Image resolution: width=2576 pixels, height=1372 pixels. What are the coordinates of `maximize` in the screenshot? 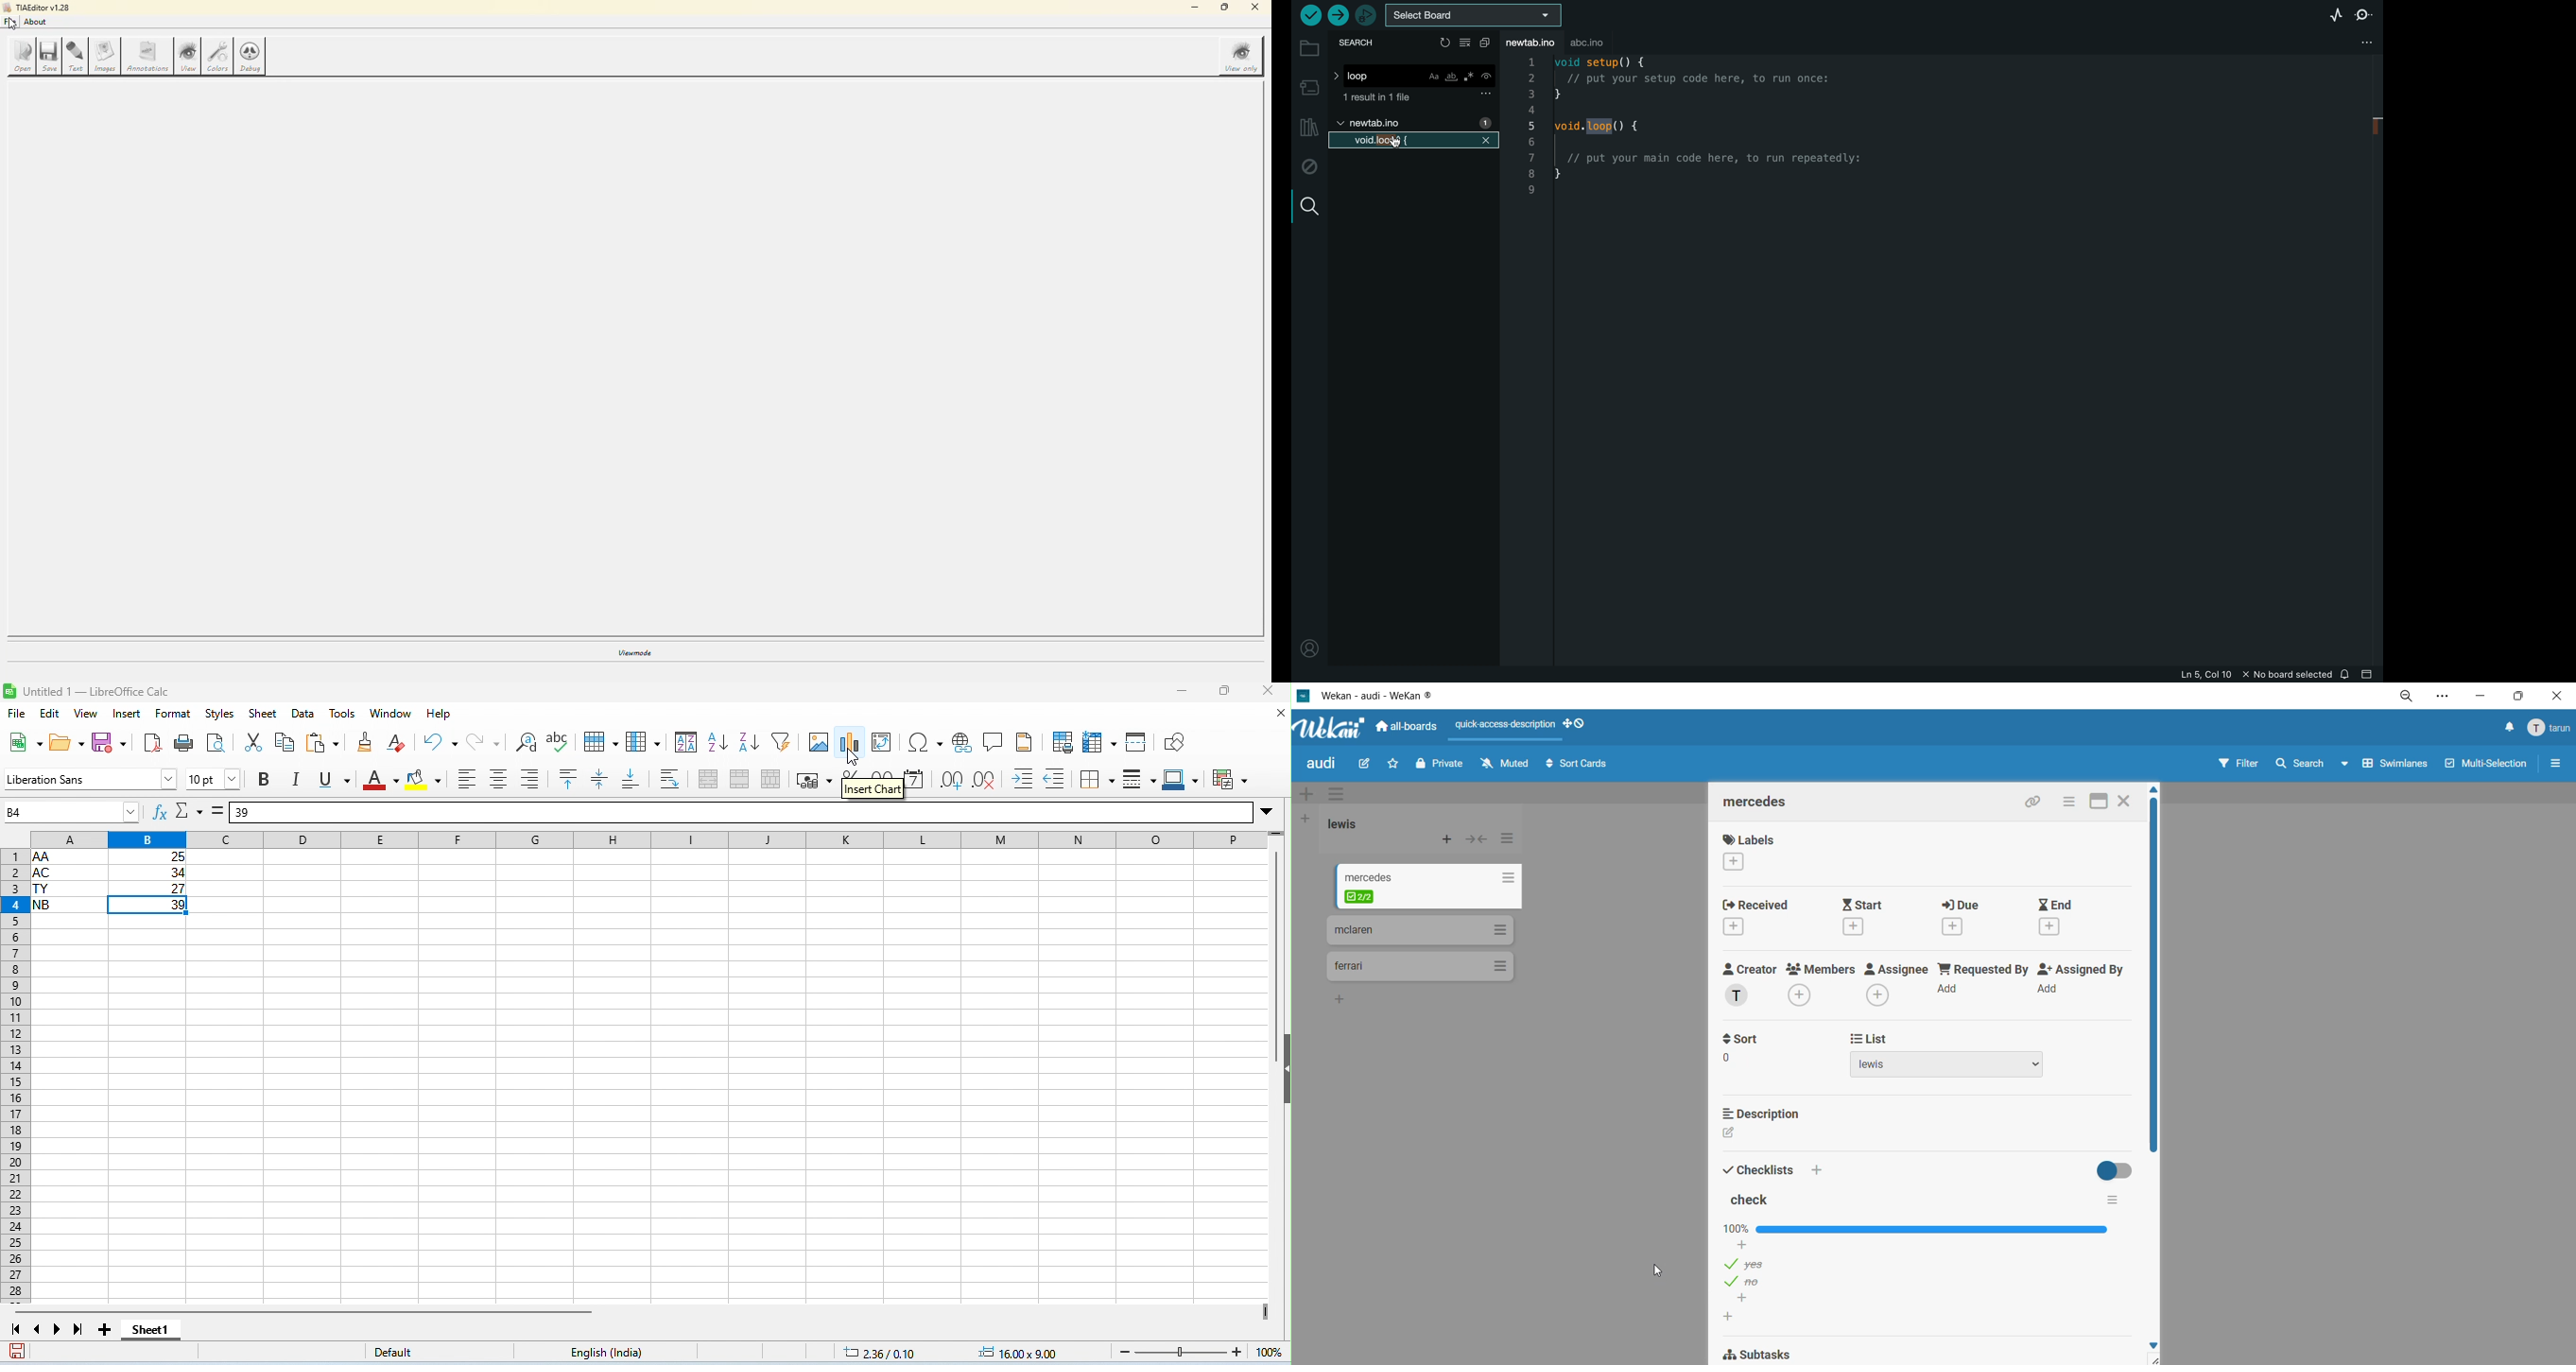 It's located at (2098, 803).